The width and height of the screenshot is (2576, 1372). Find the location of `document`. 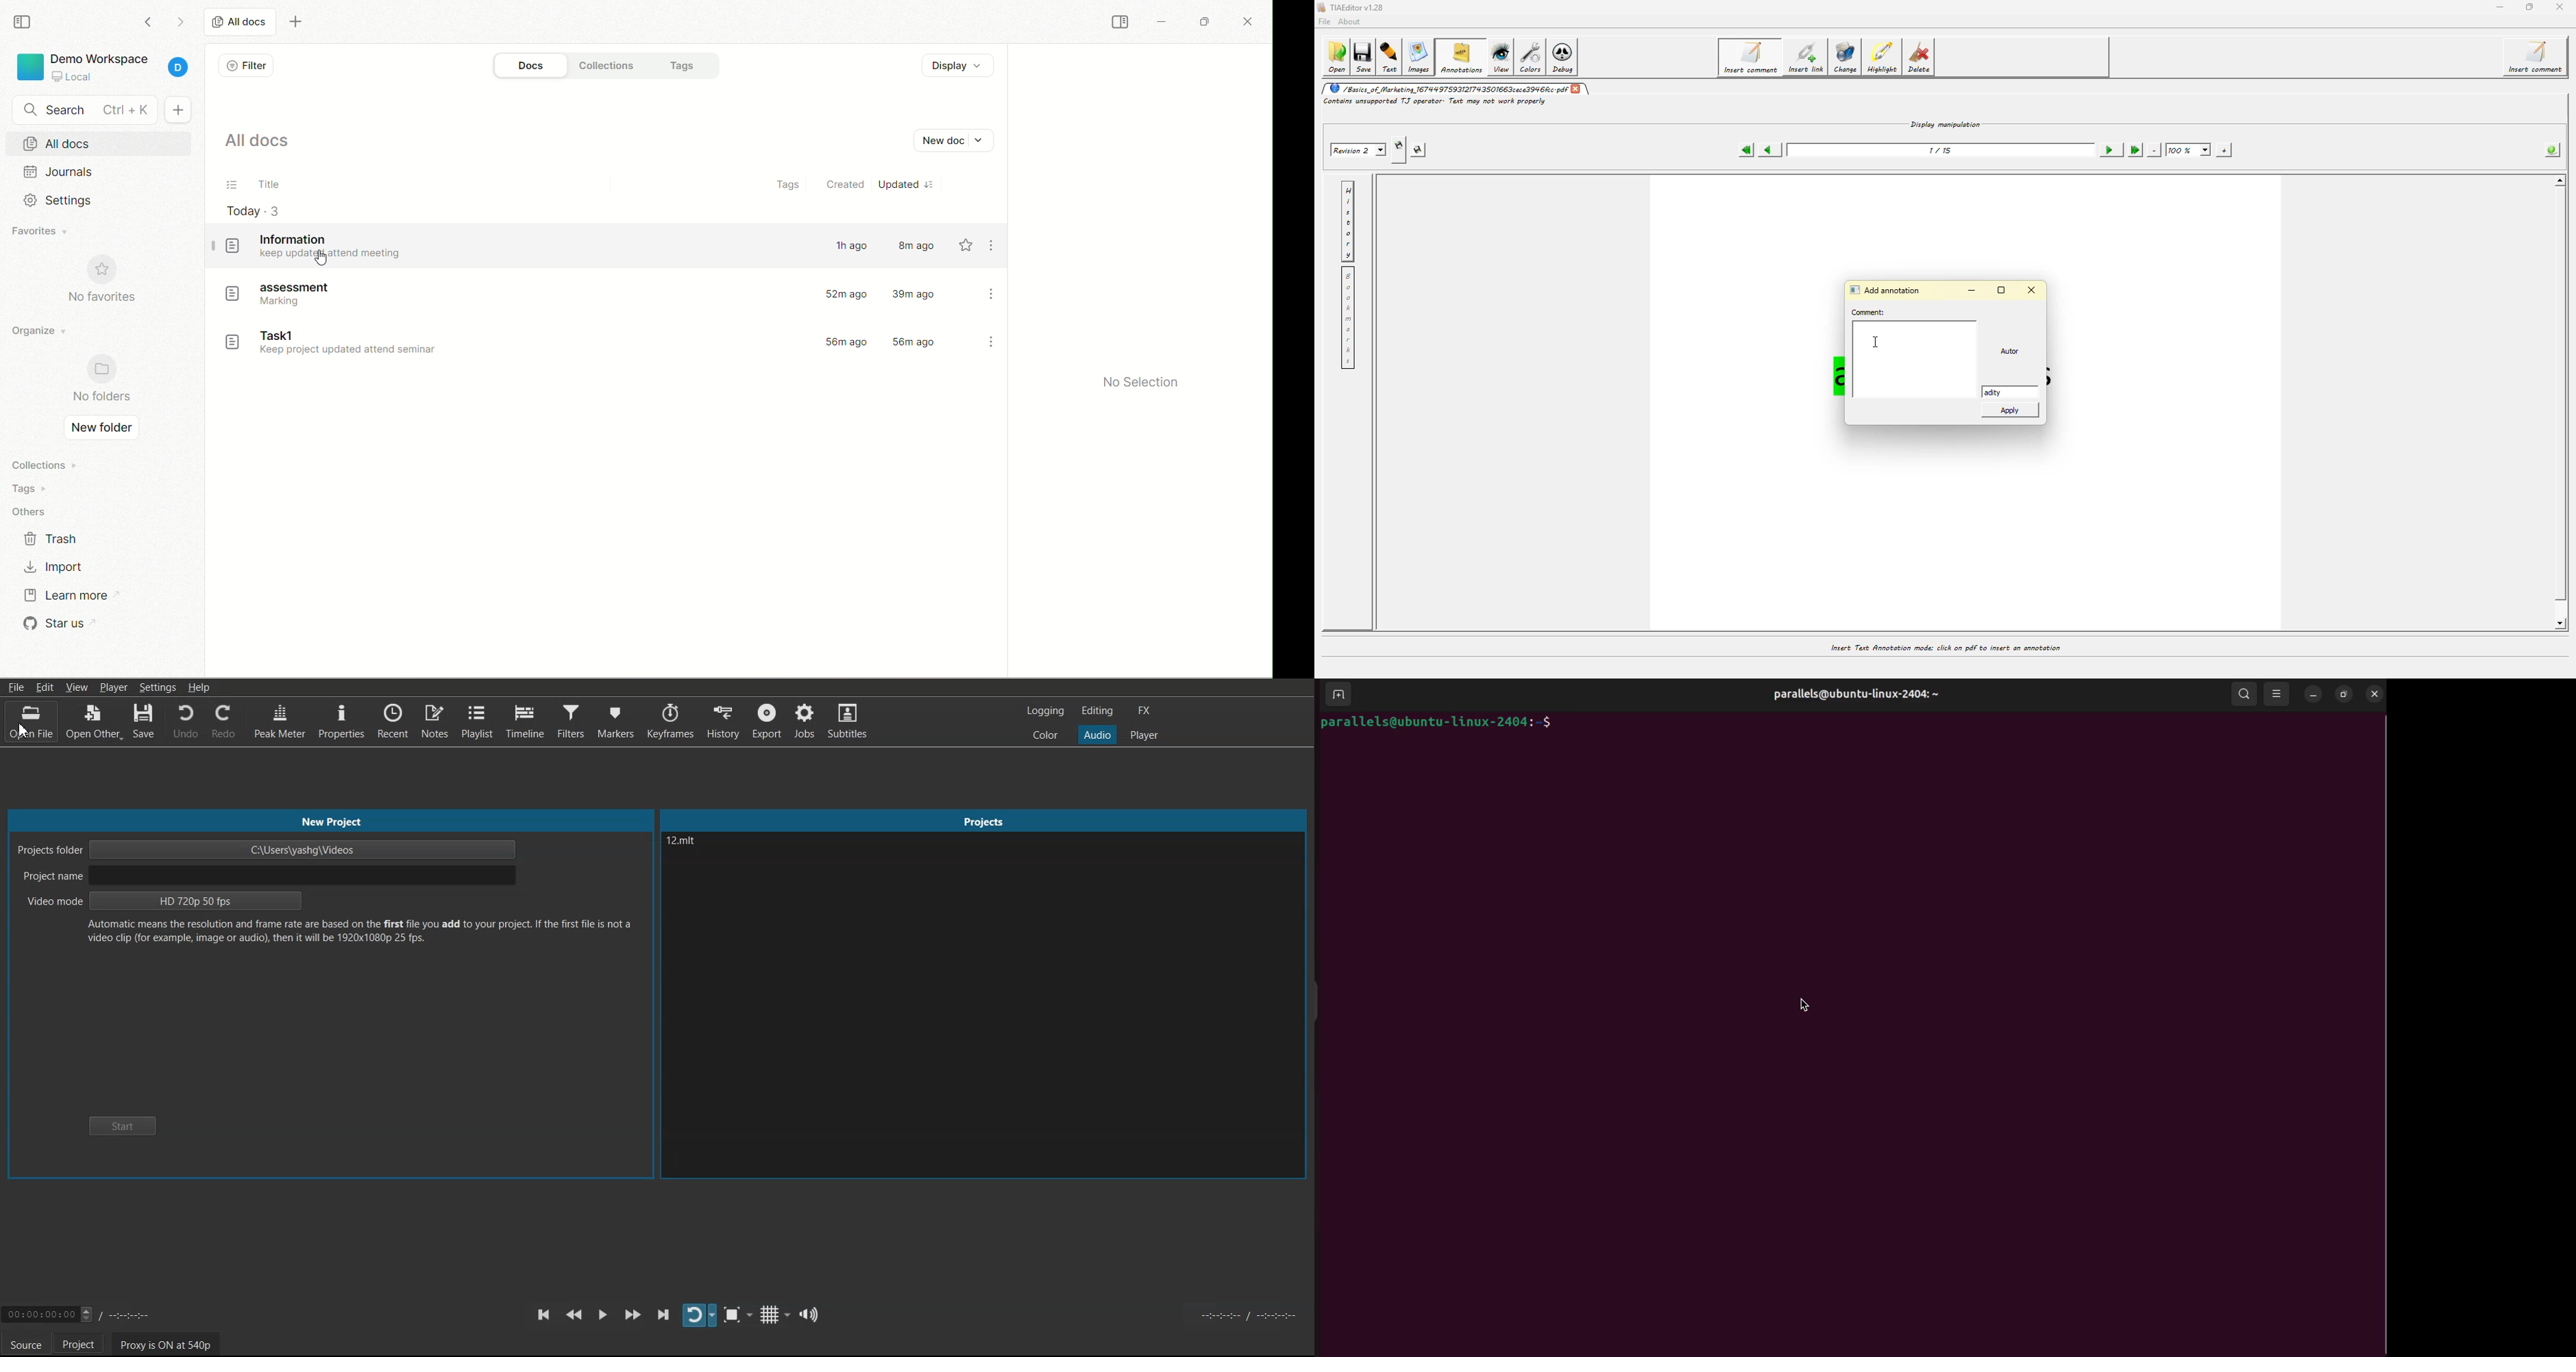

document is located at coordinates (327, 297).